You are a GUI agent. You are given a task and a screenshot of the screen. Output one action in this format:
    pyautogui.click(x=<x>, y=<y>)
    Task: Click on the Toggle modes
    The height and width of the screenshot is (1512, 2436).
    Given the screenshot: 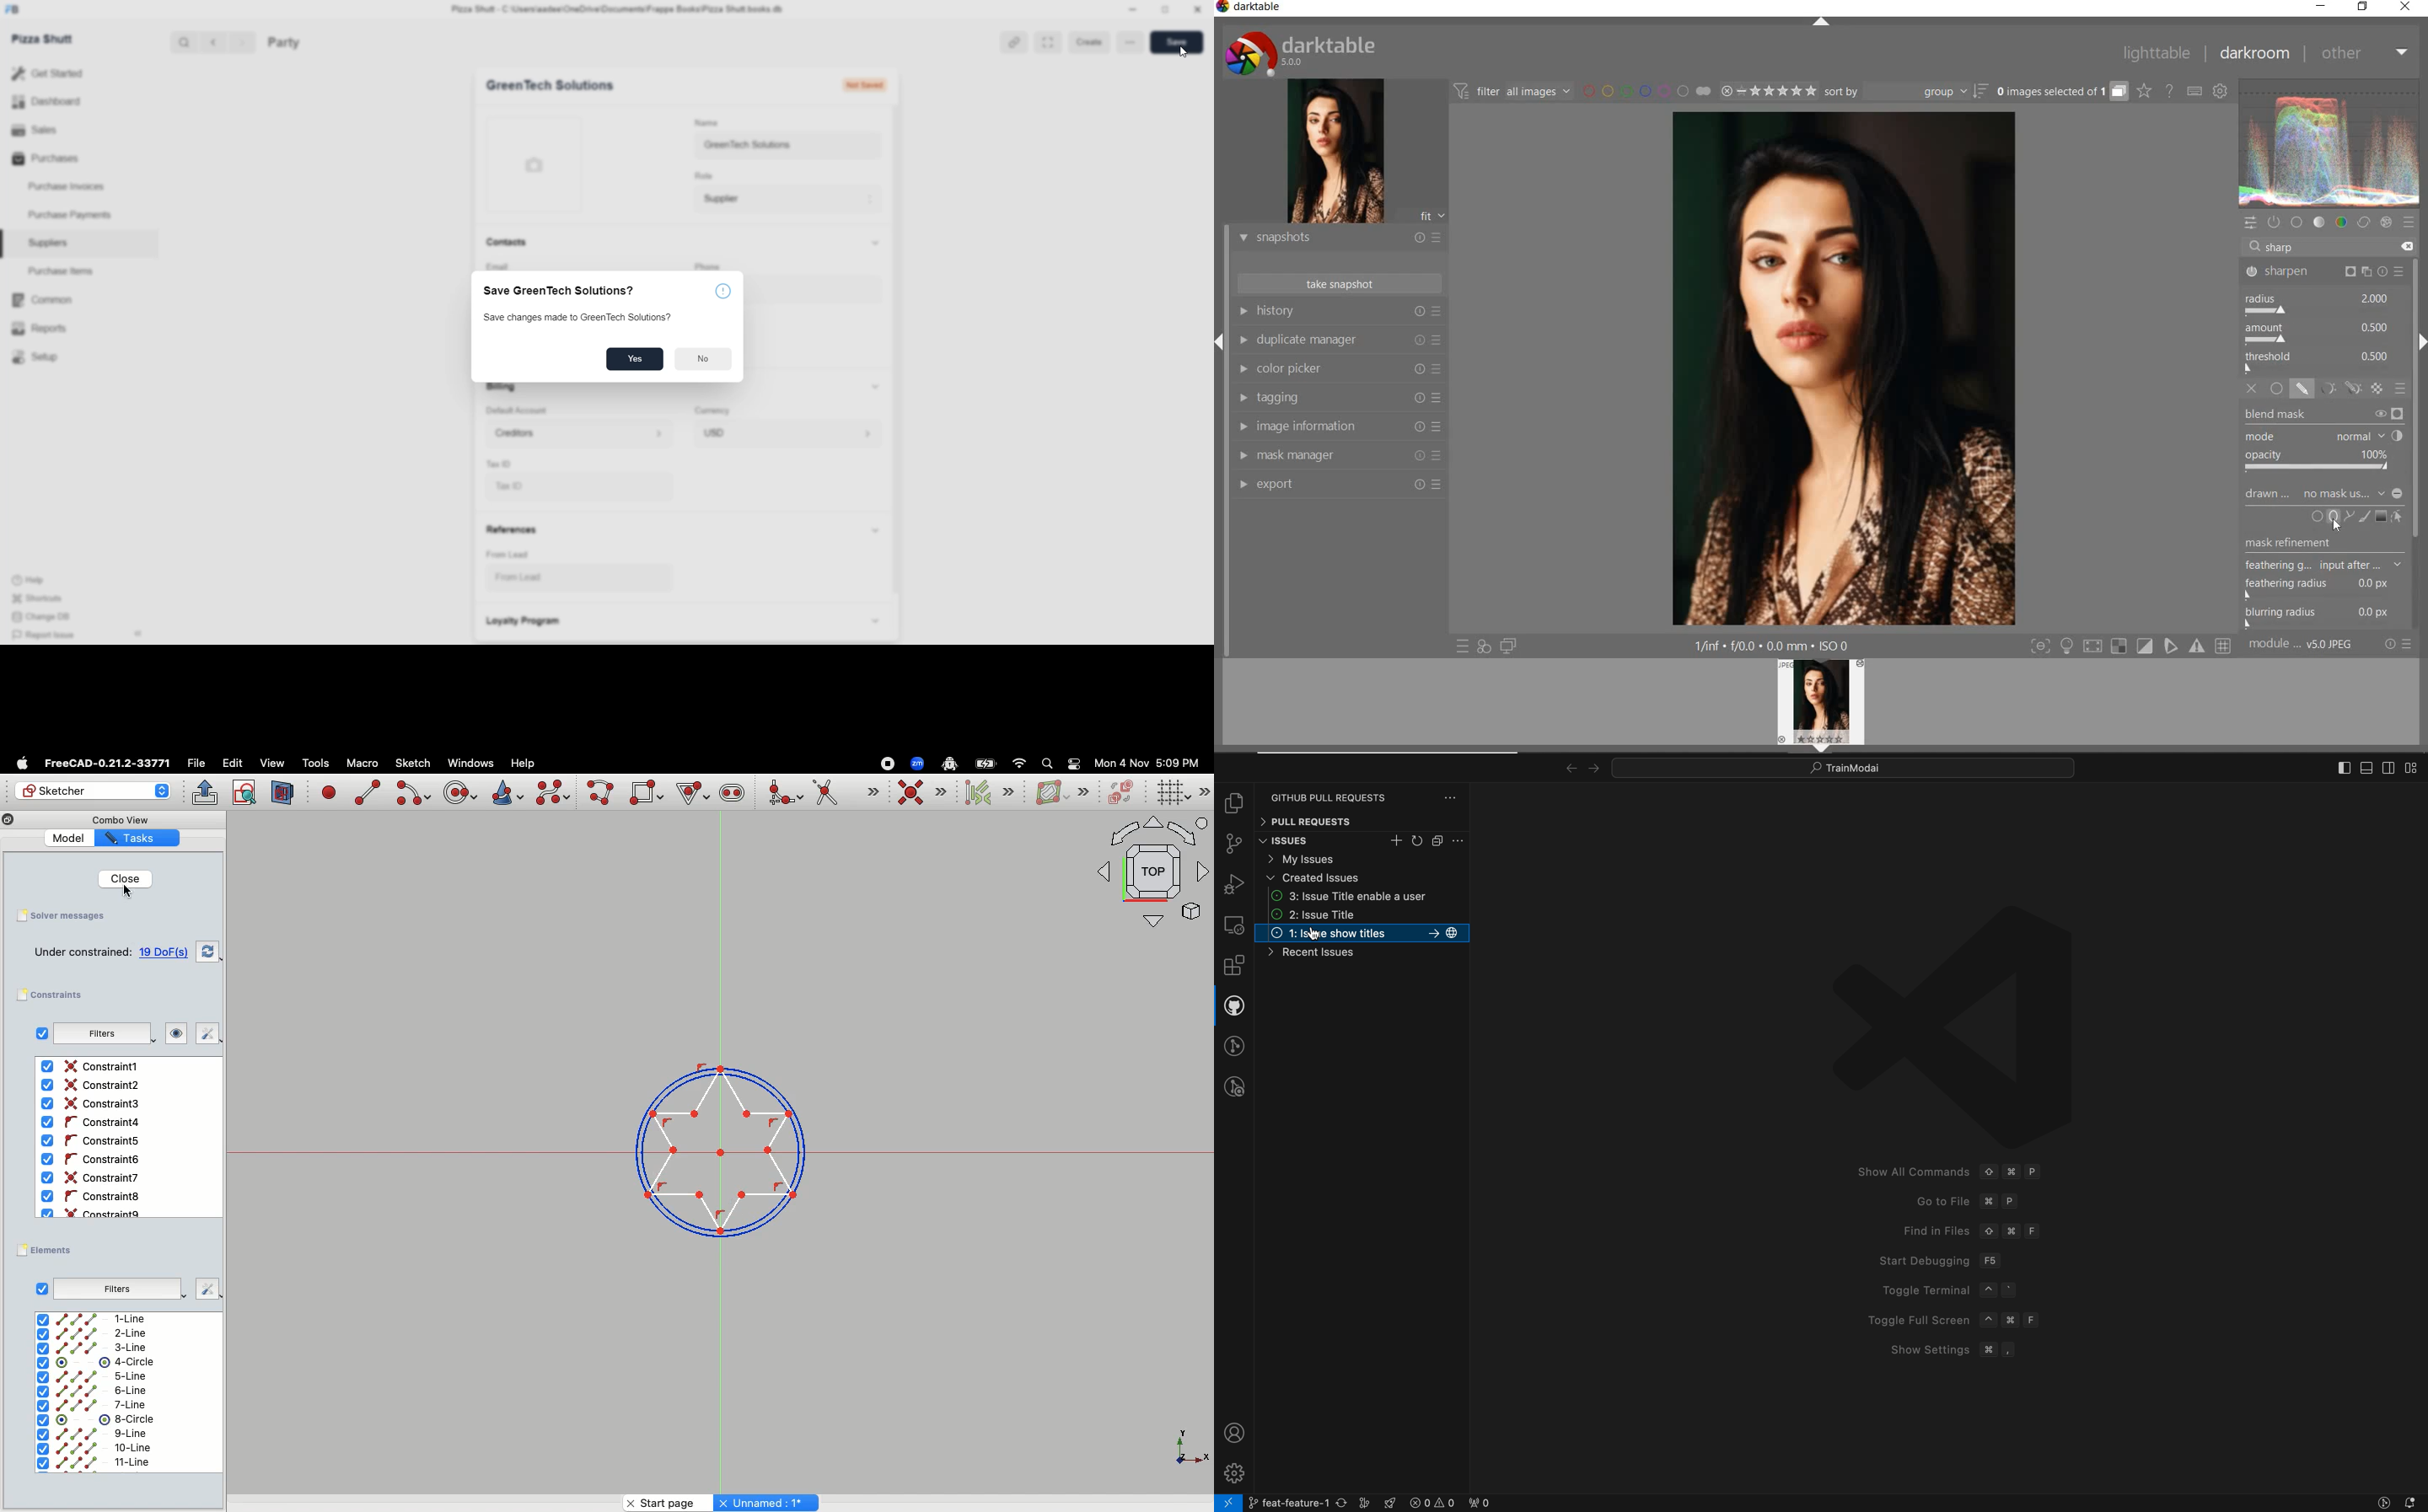 What is the action you would take?
    pyautogui.click(x=2130, y=647)
    